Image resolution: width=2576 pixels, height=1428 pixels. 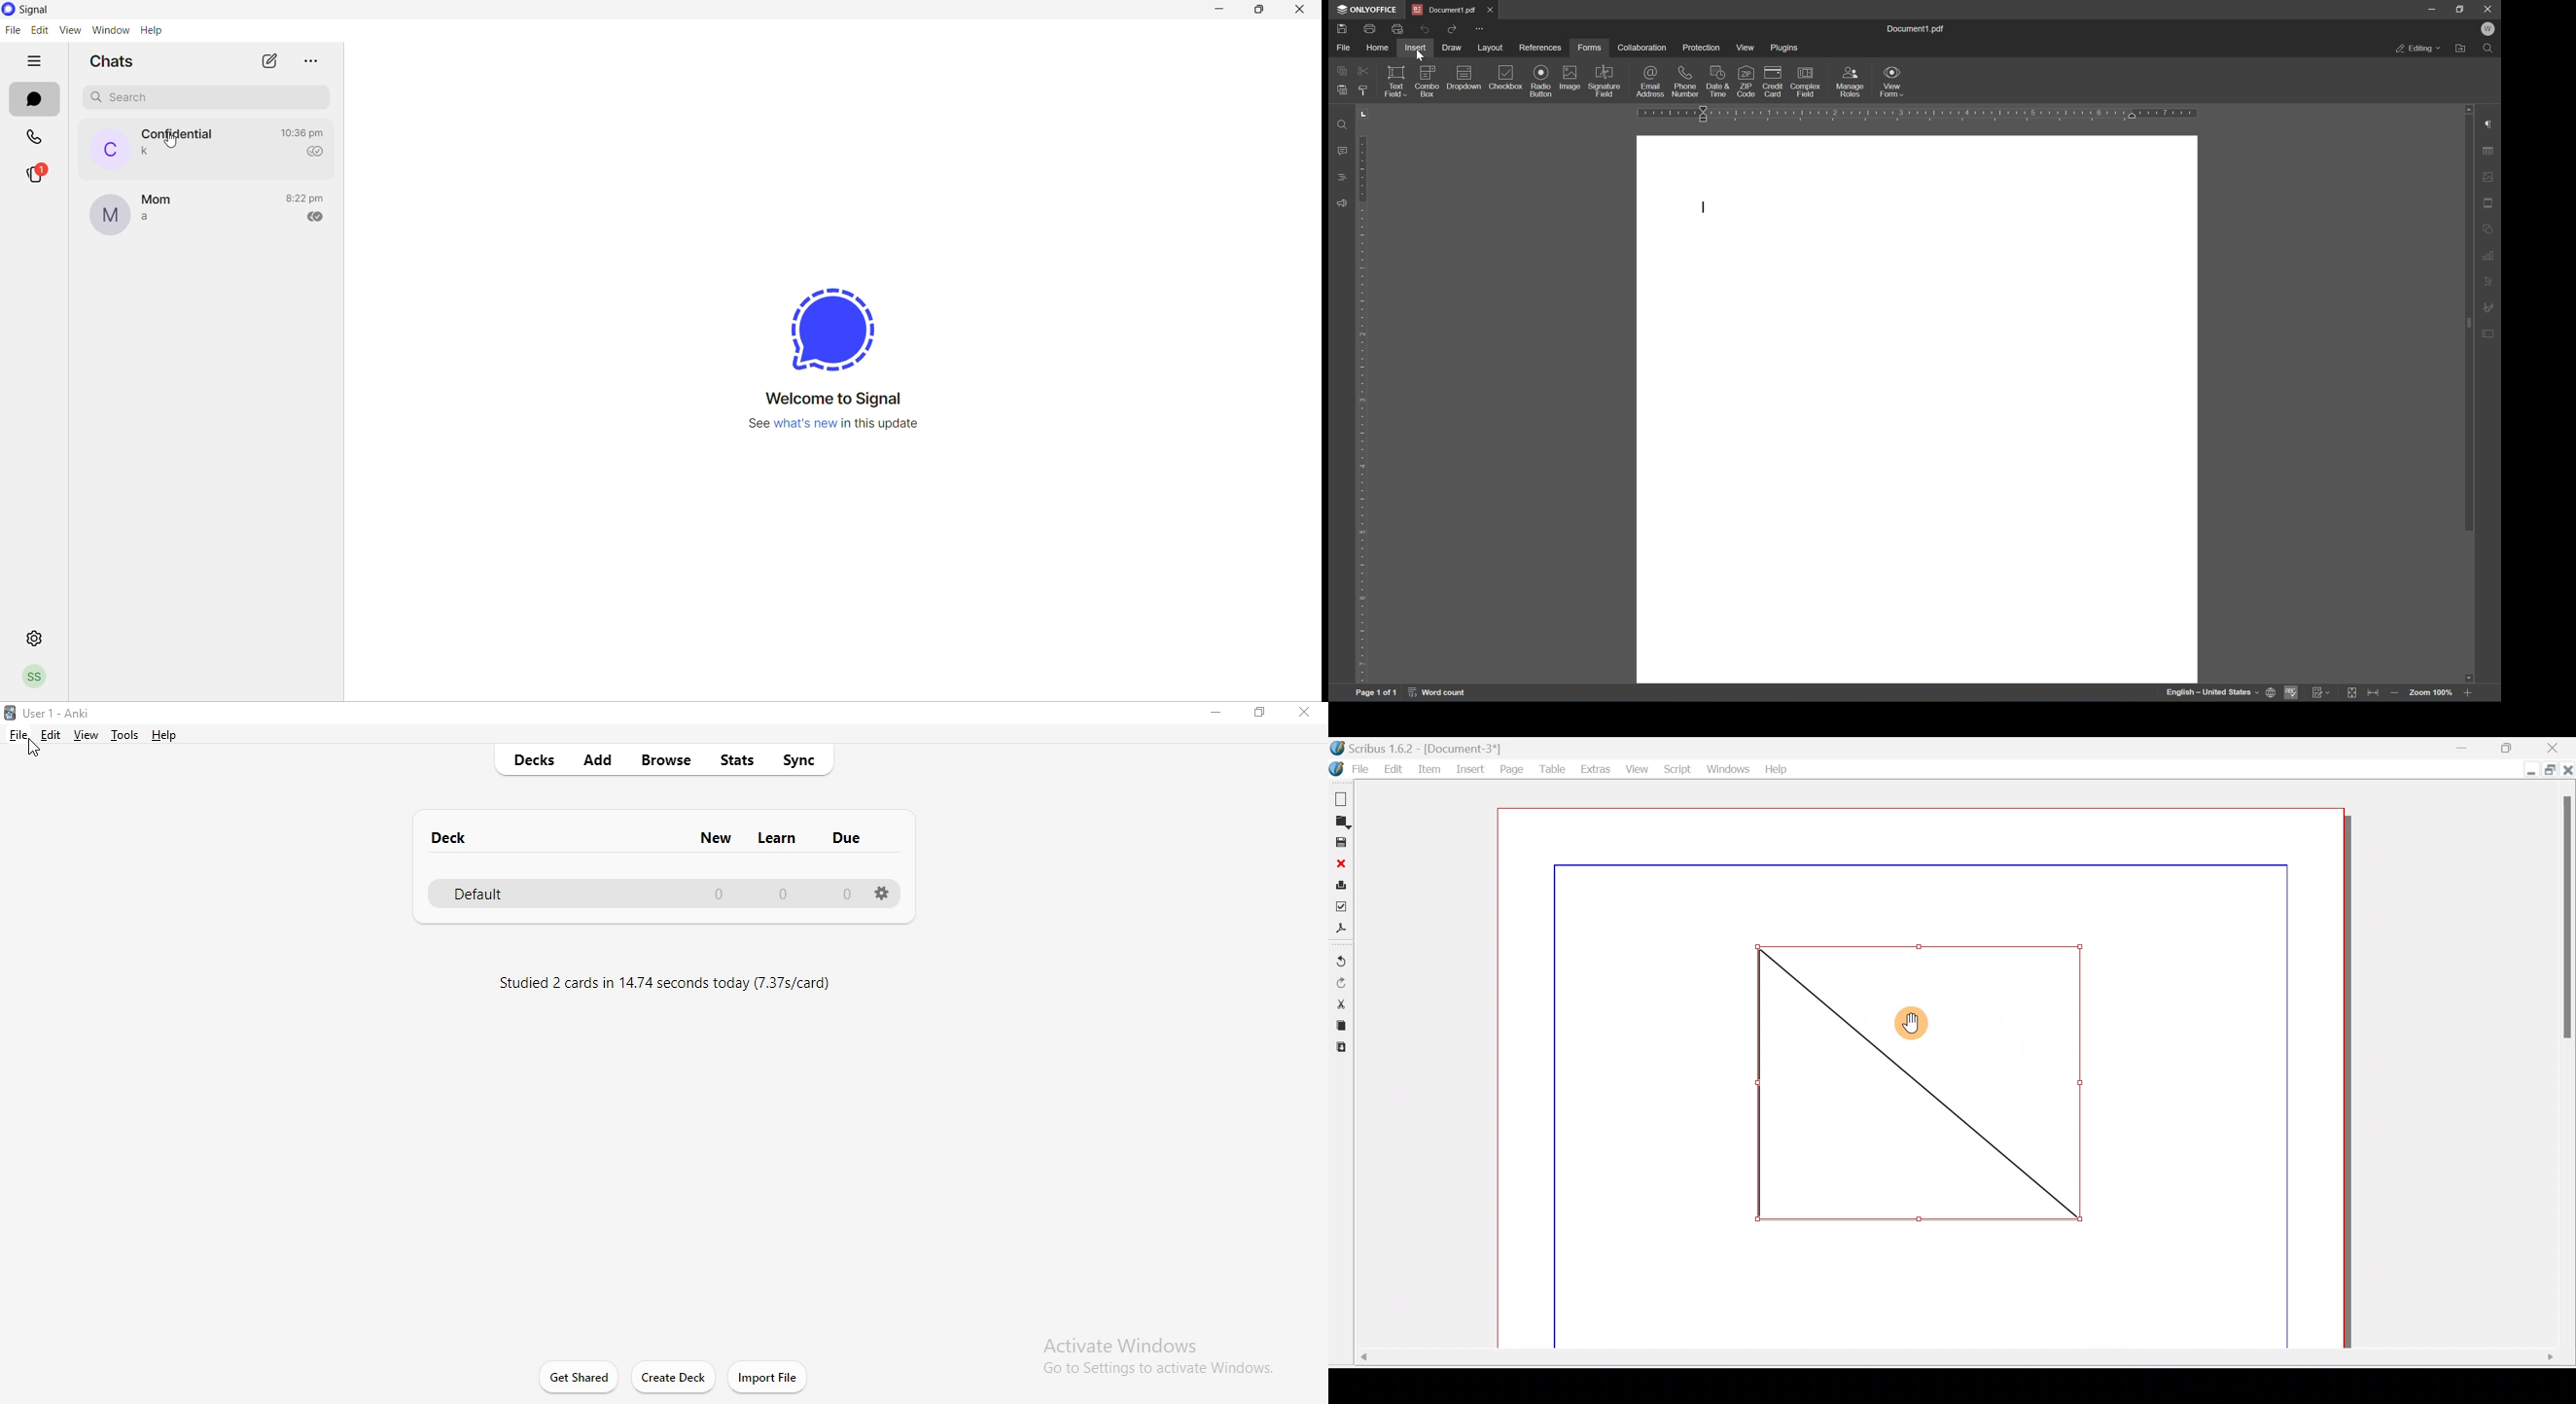 I want to click on tools, so click(x=125, y=735).